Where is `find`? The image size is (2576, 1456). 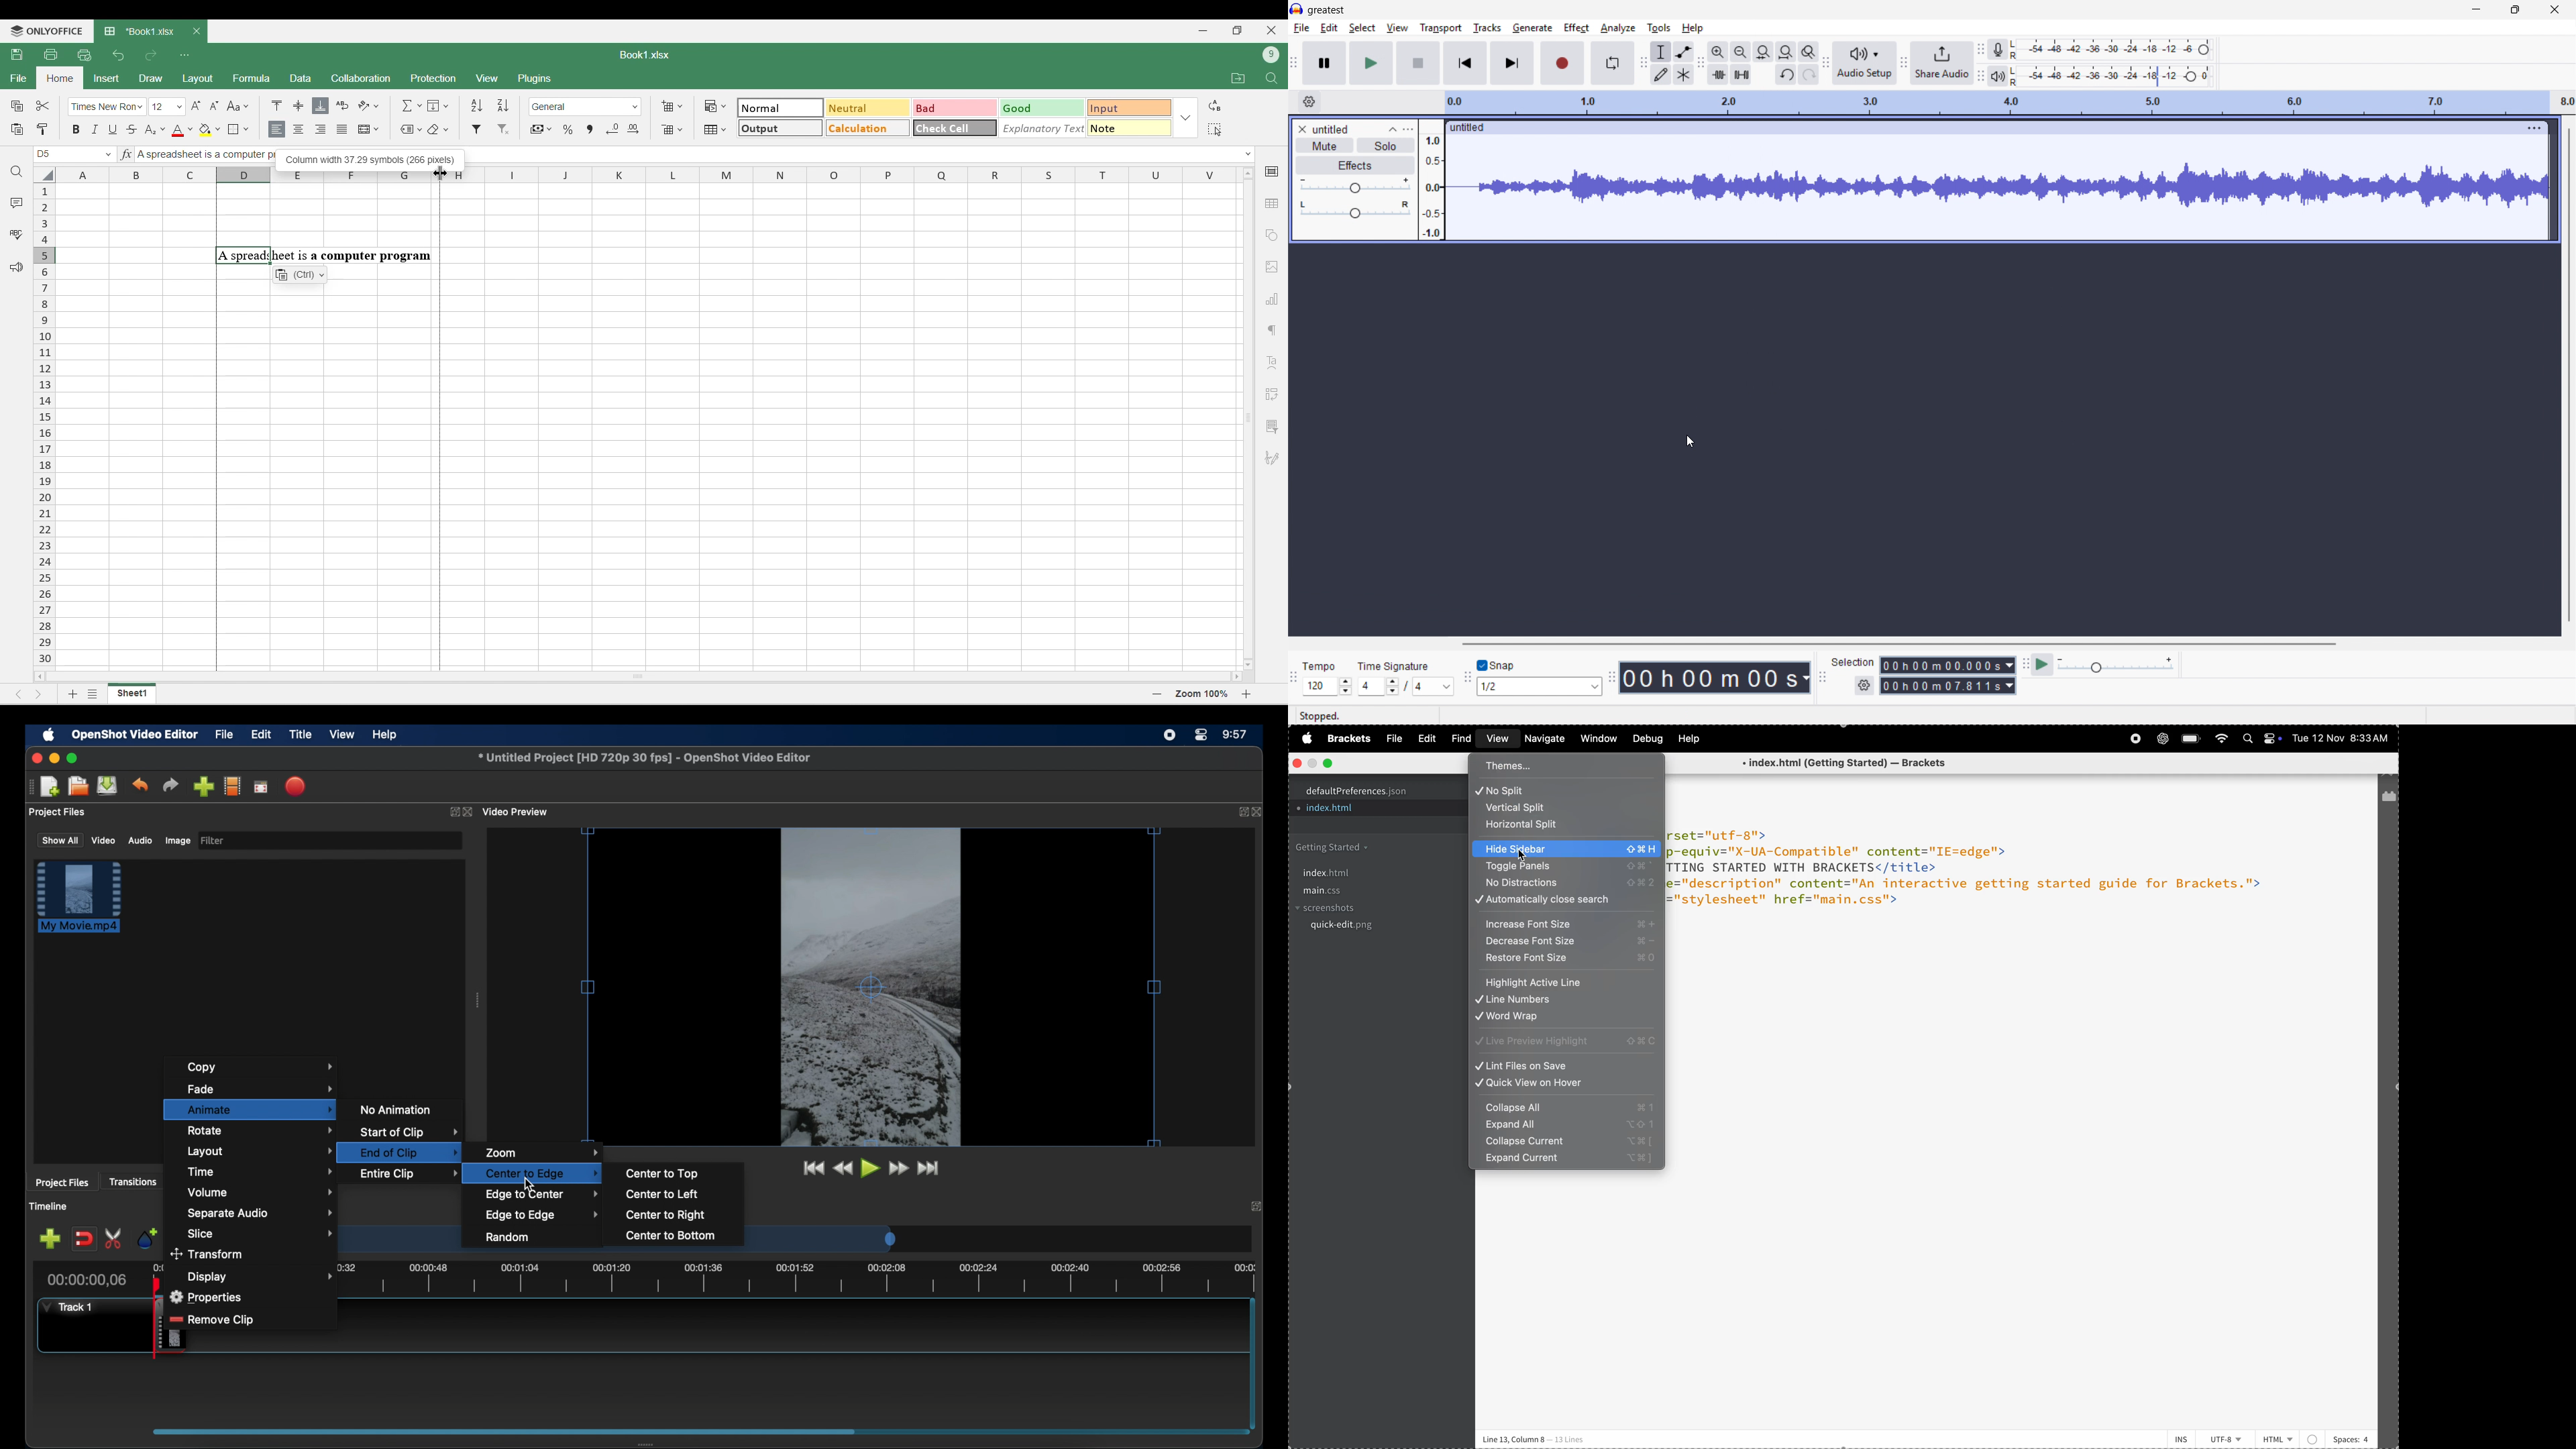 find is located at coordinates (1459, 739).